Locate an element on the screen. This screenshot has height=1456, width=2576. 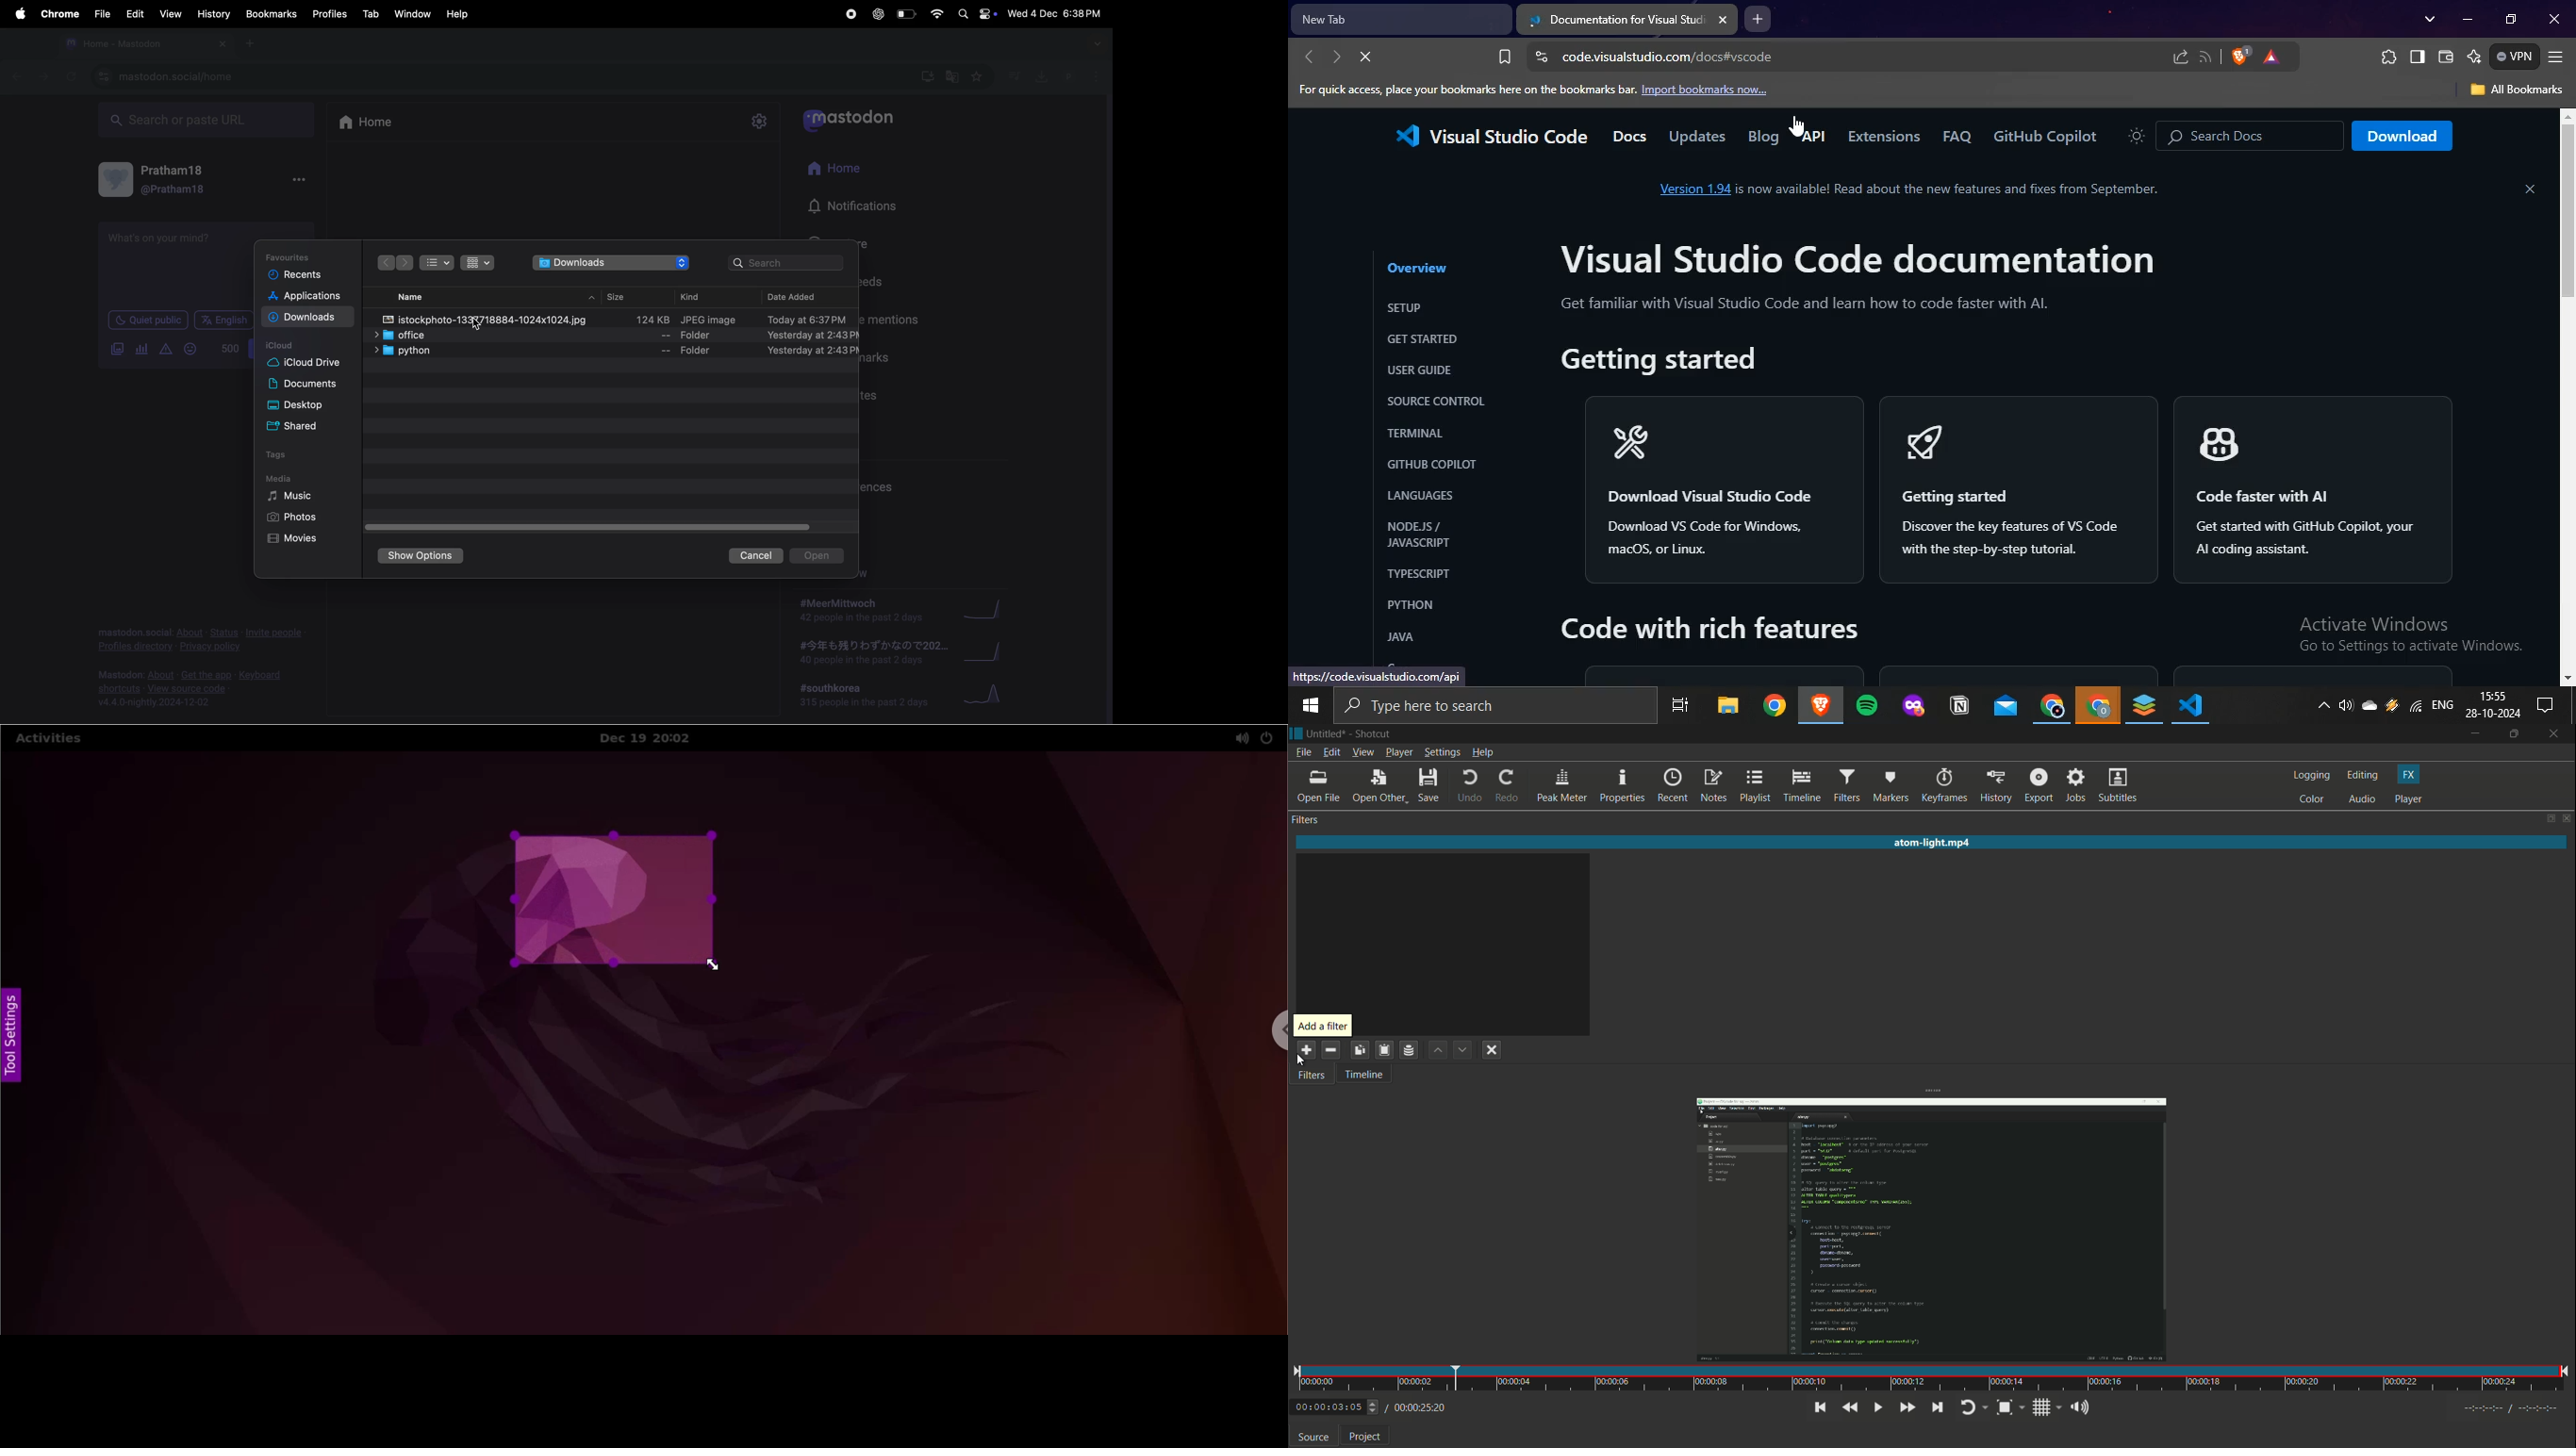
photos is located at coordinates (294, 519).